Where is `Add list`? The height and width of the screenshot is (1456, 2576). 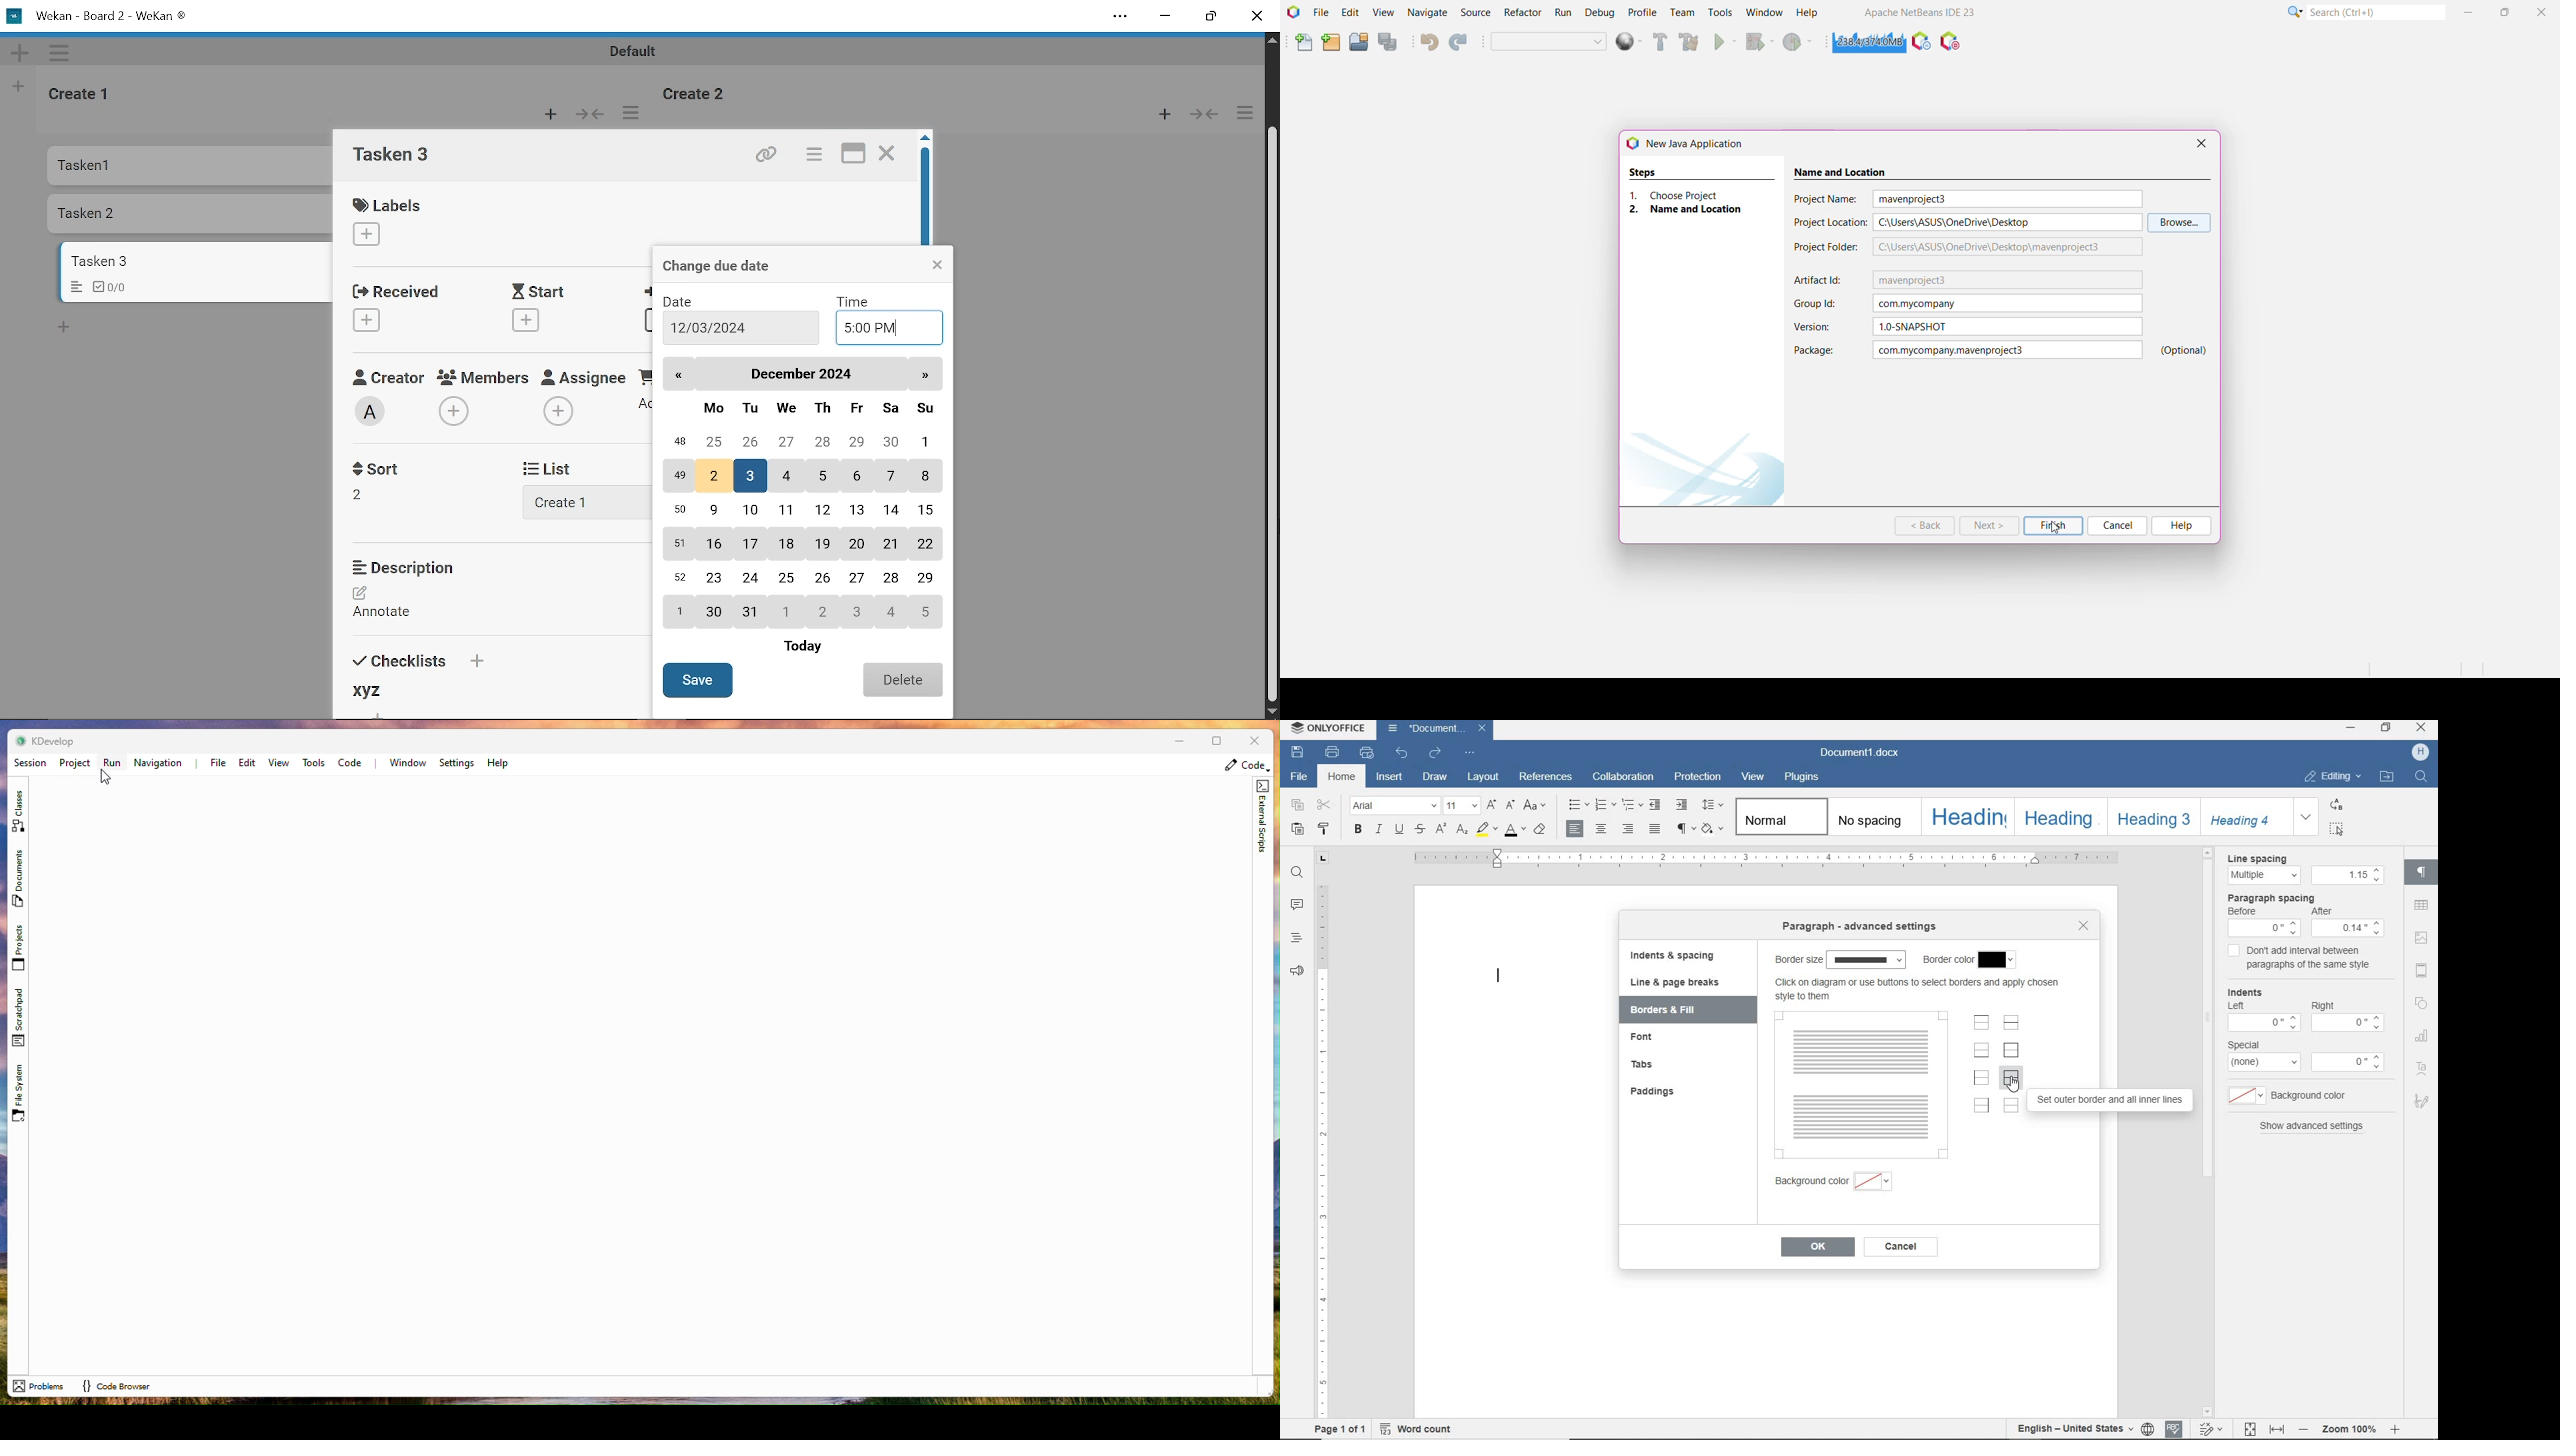
Add list is located at coordinates (572, 501).